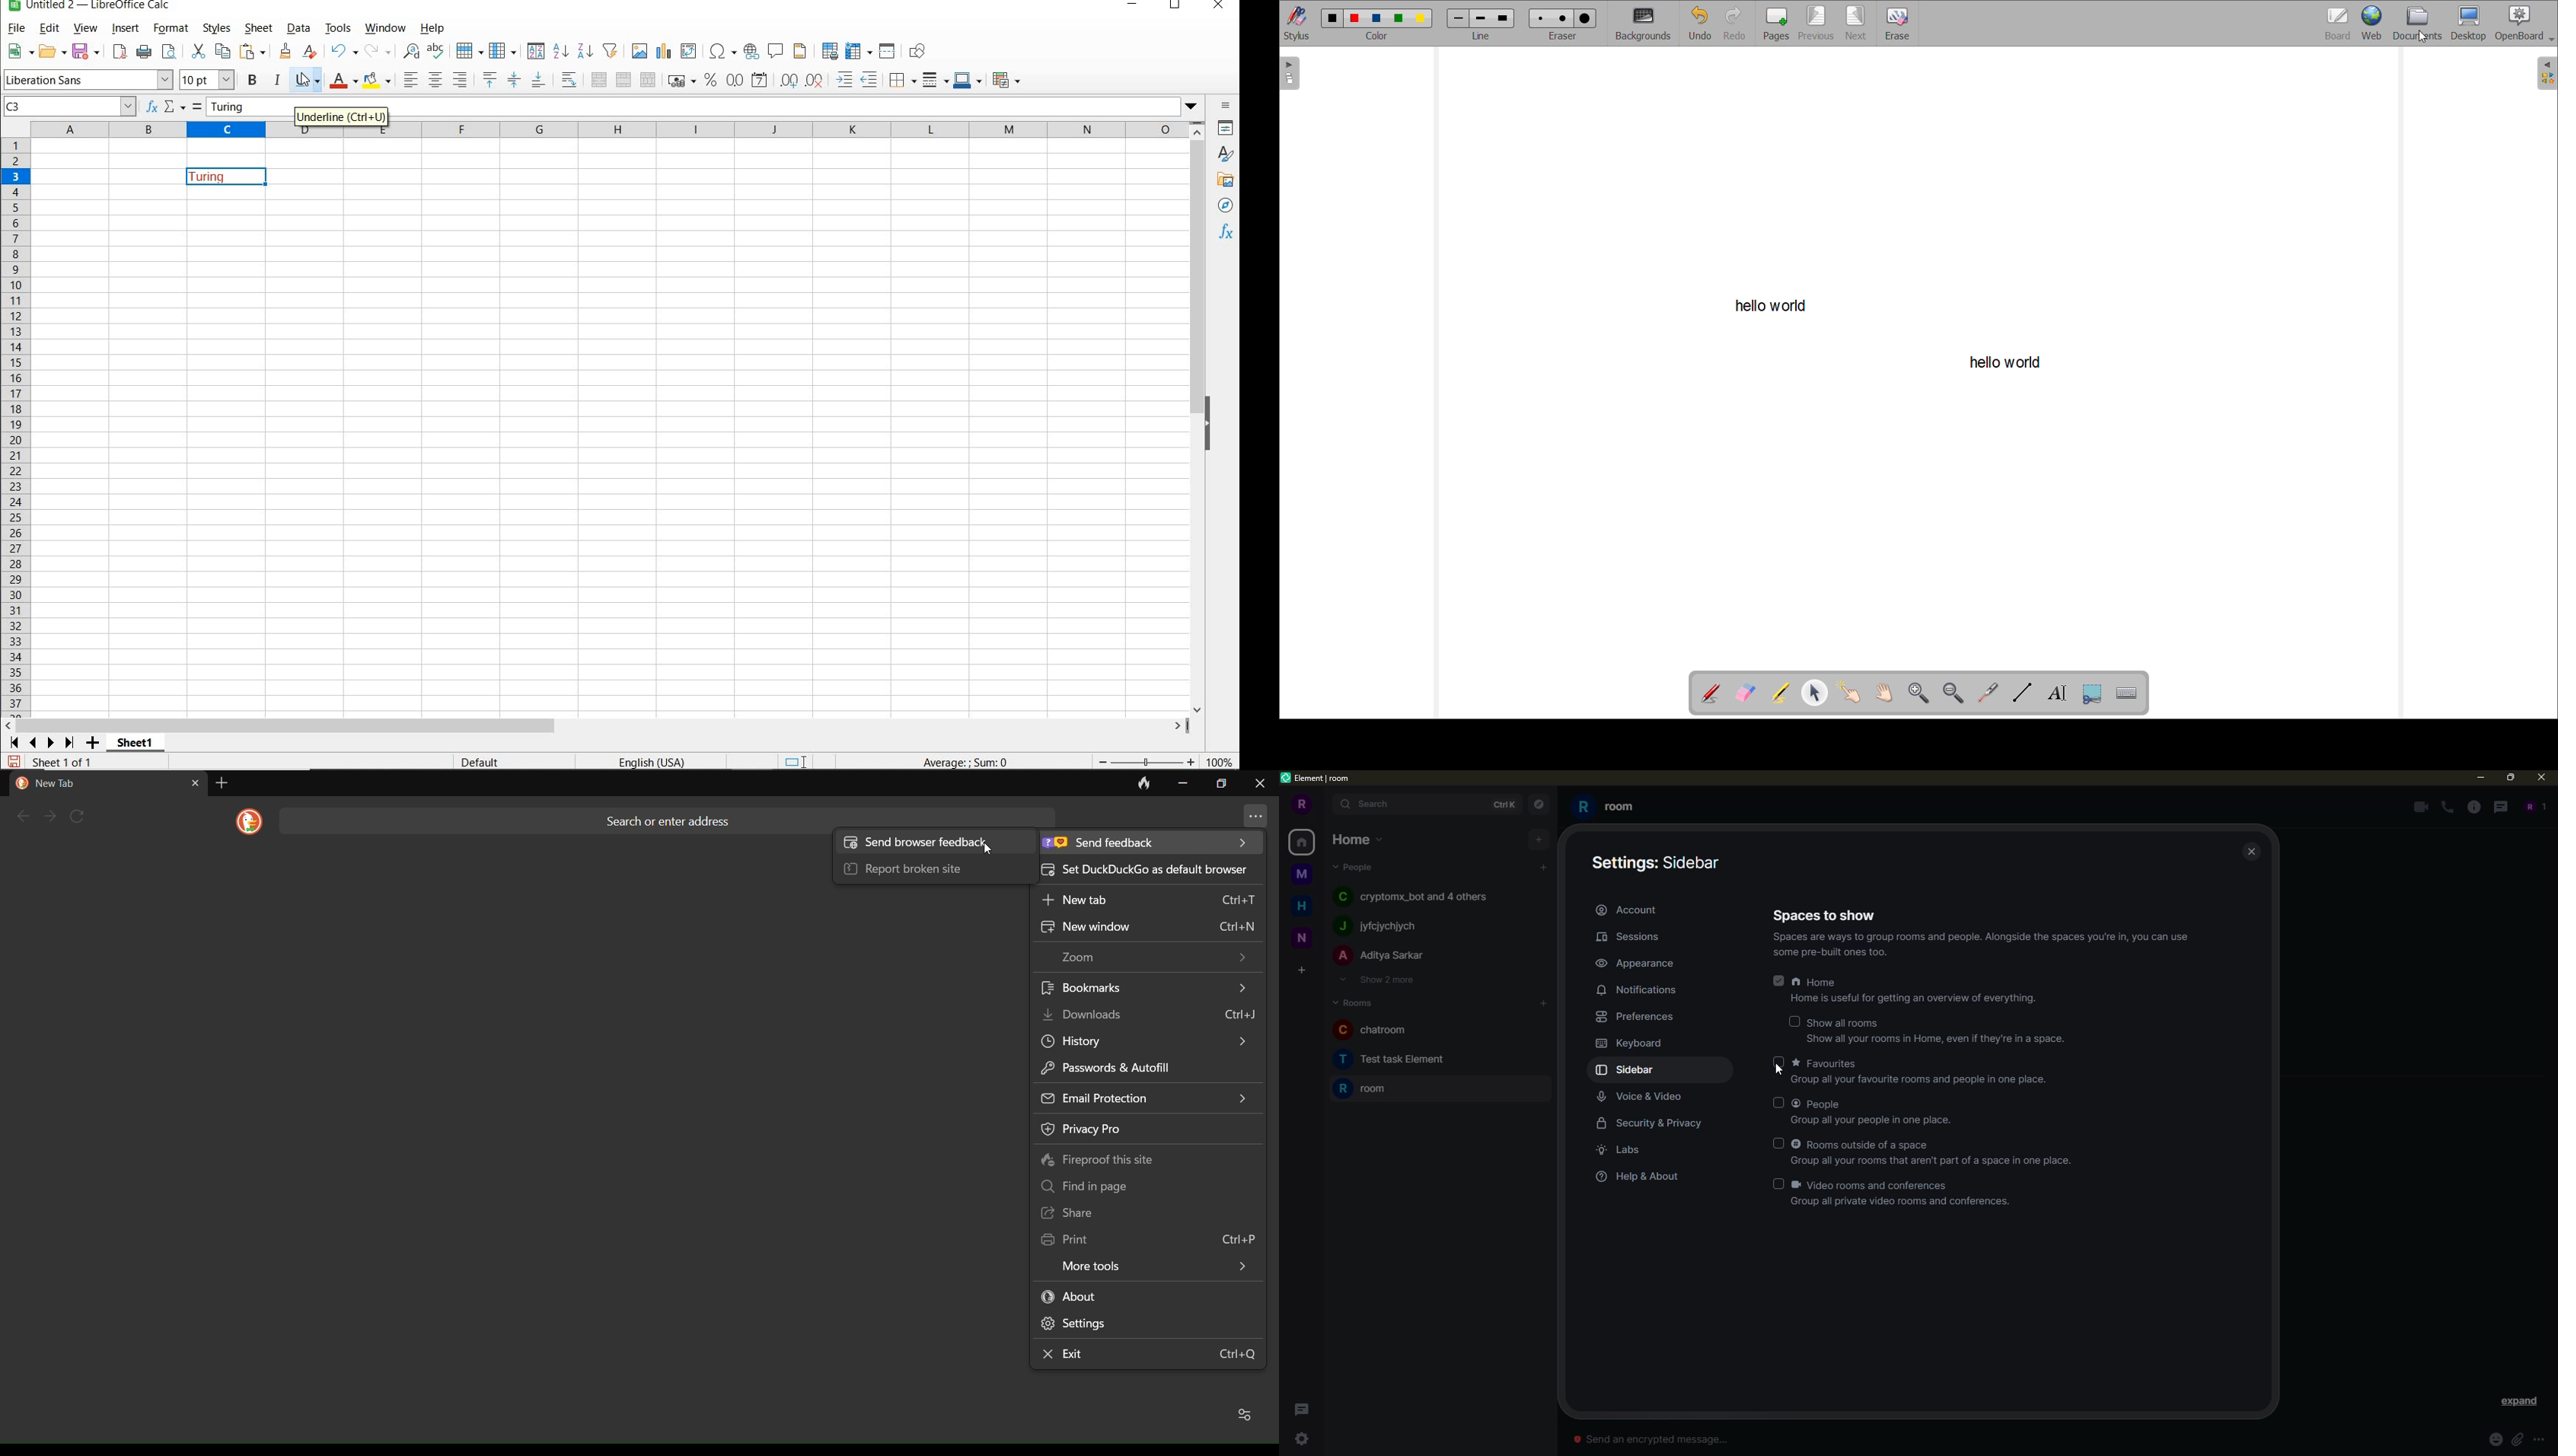 The height and width of the screenshot is (1456, 2576). Describe the element at coordinates (385, 27) in the screenshot. I see `WINDOW` at that location.